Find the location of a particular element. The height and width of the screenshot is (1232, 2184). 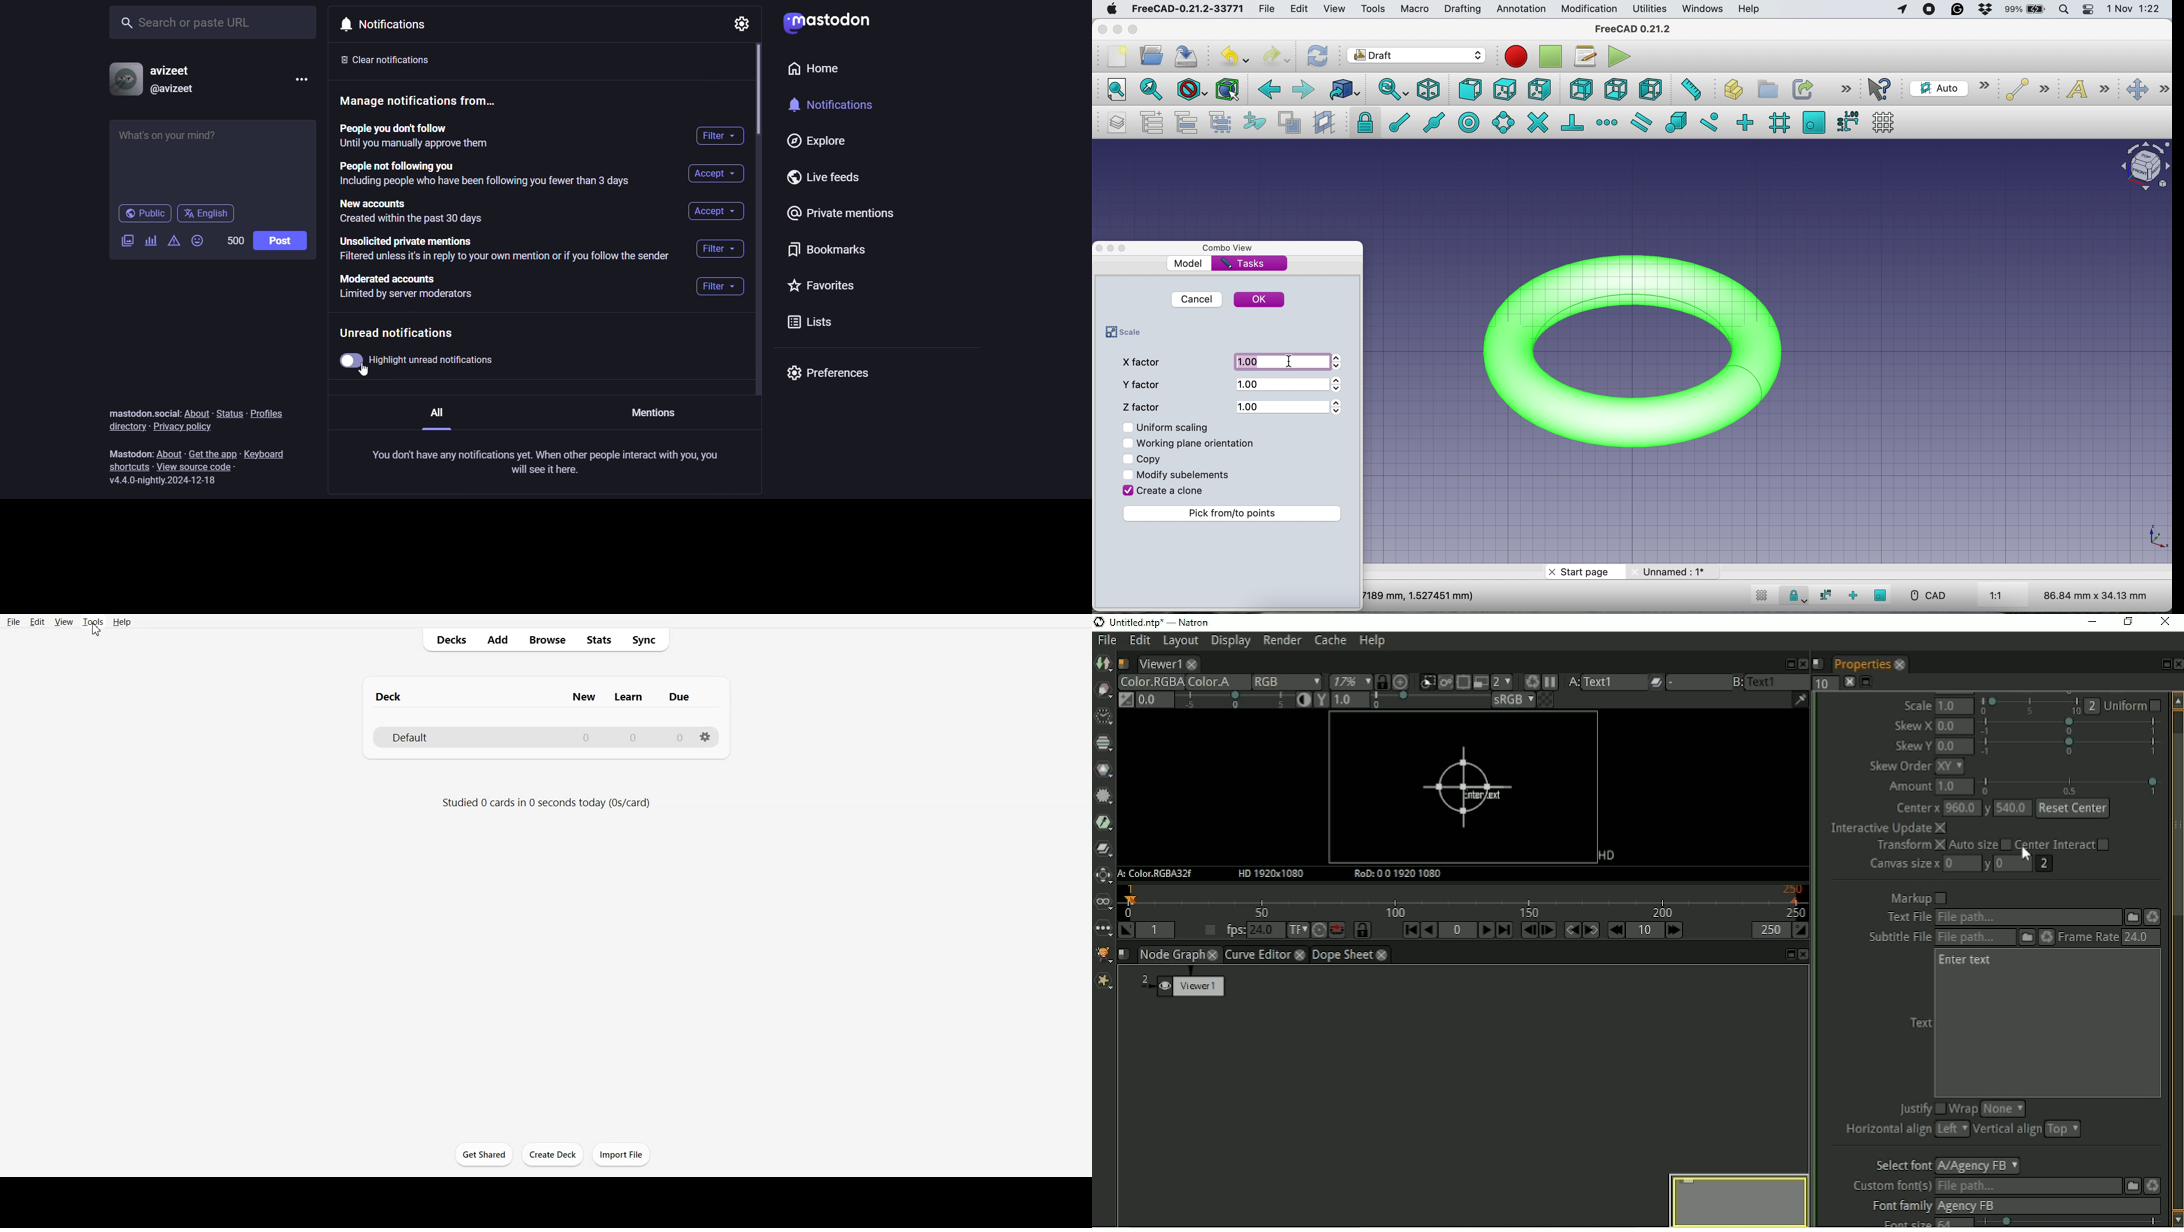

Arrows is located at coordinates (1341, 361).